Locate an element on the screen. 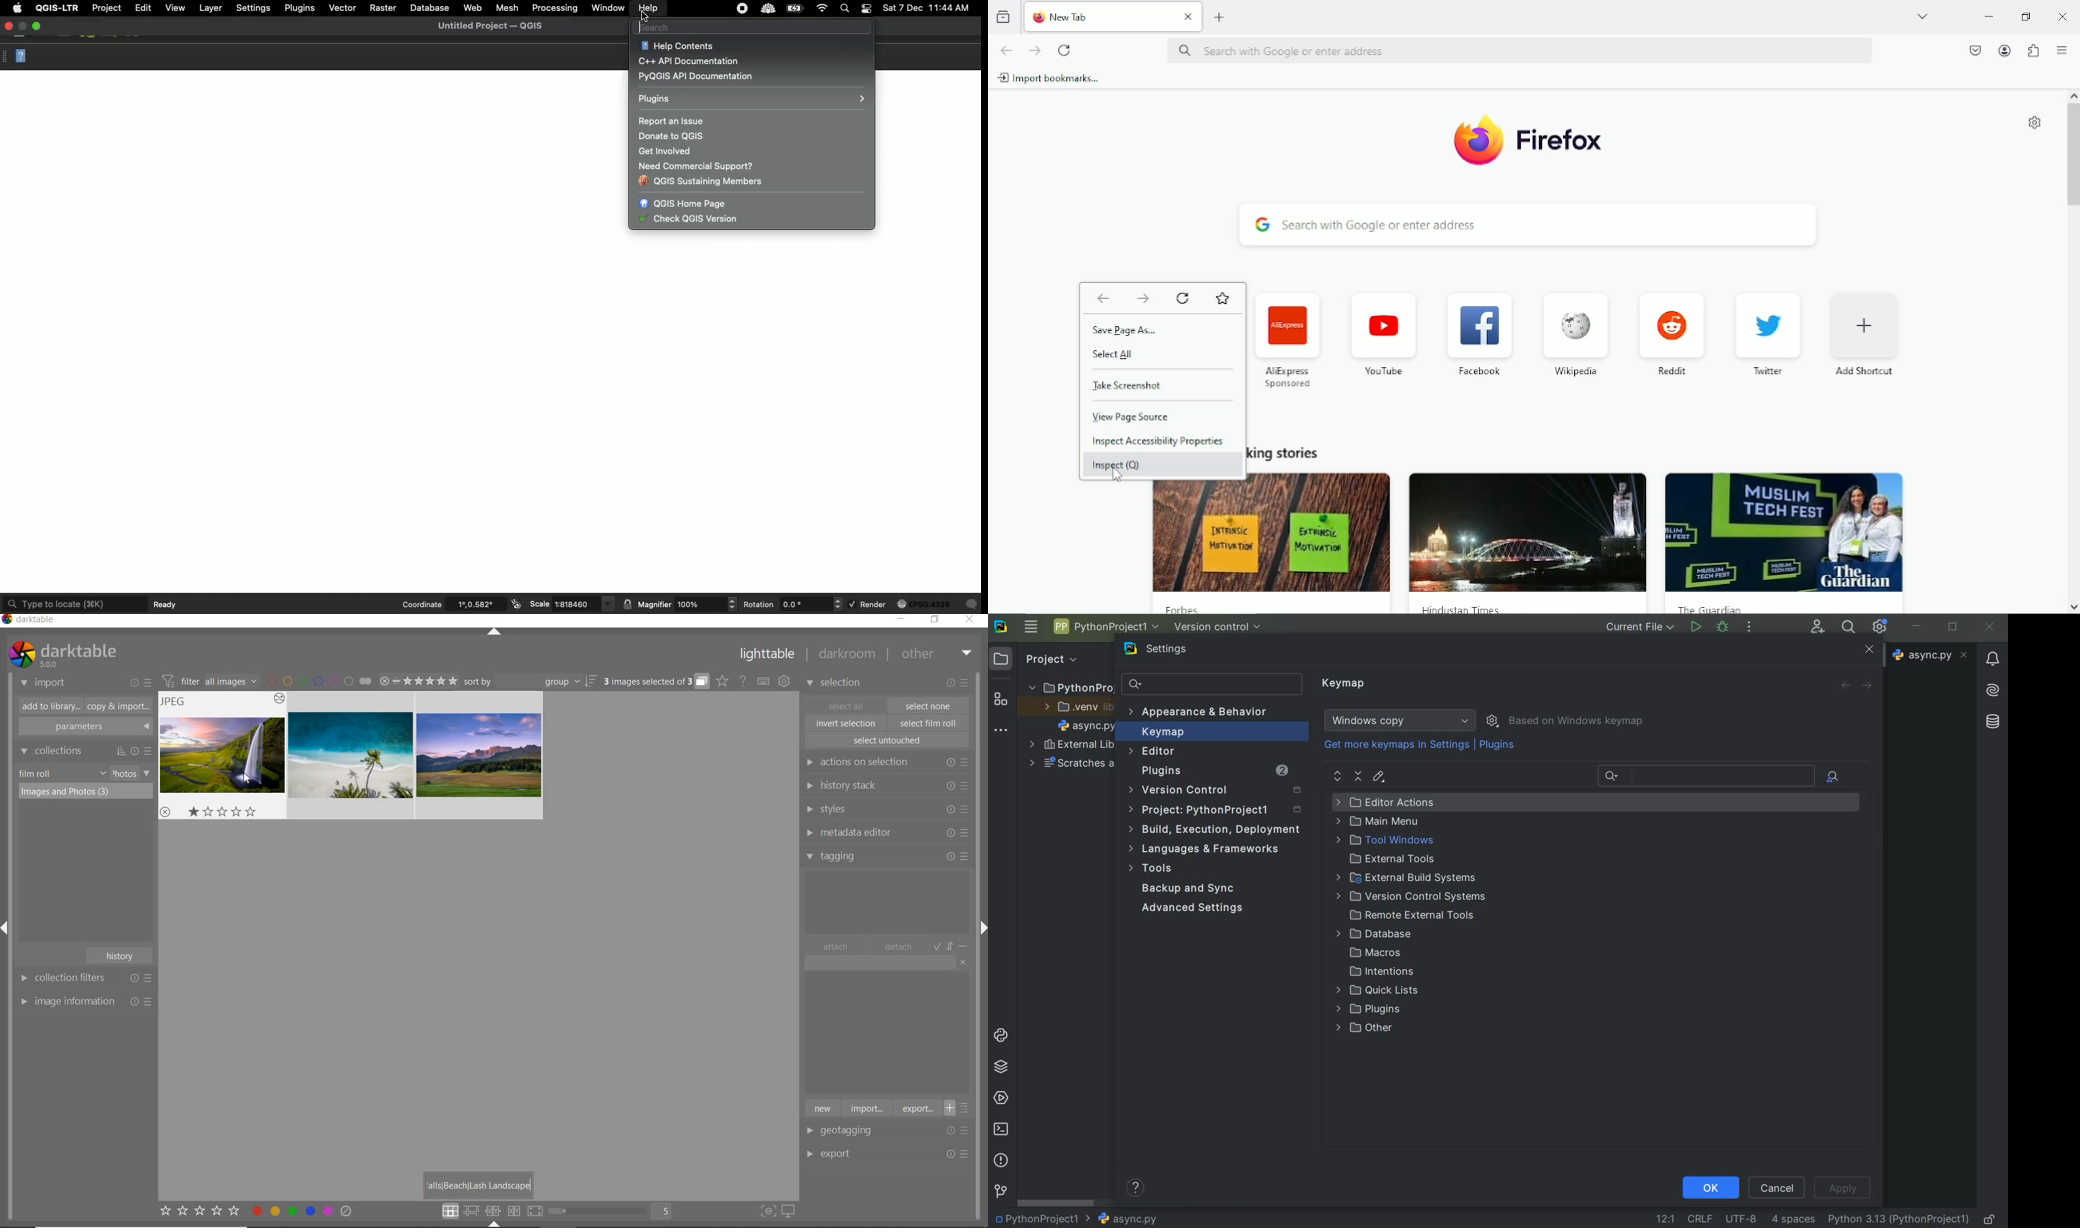 The width and height of the screenshot is (2100, 1232). Minimize is located at coordinates (1987, 15).